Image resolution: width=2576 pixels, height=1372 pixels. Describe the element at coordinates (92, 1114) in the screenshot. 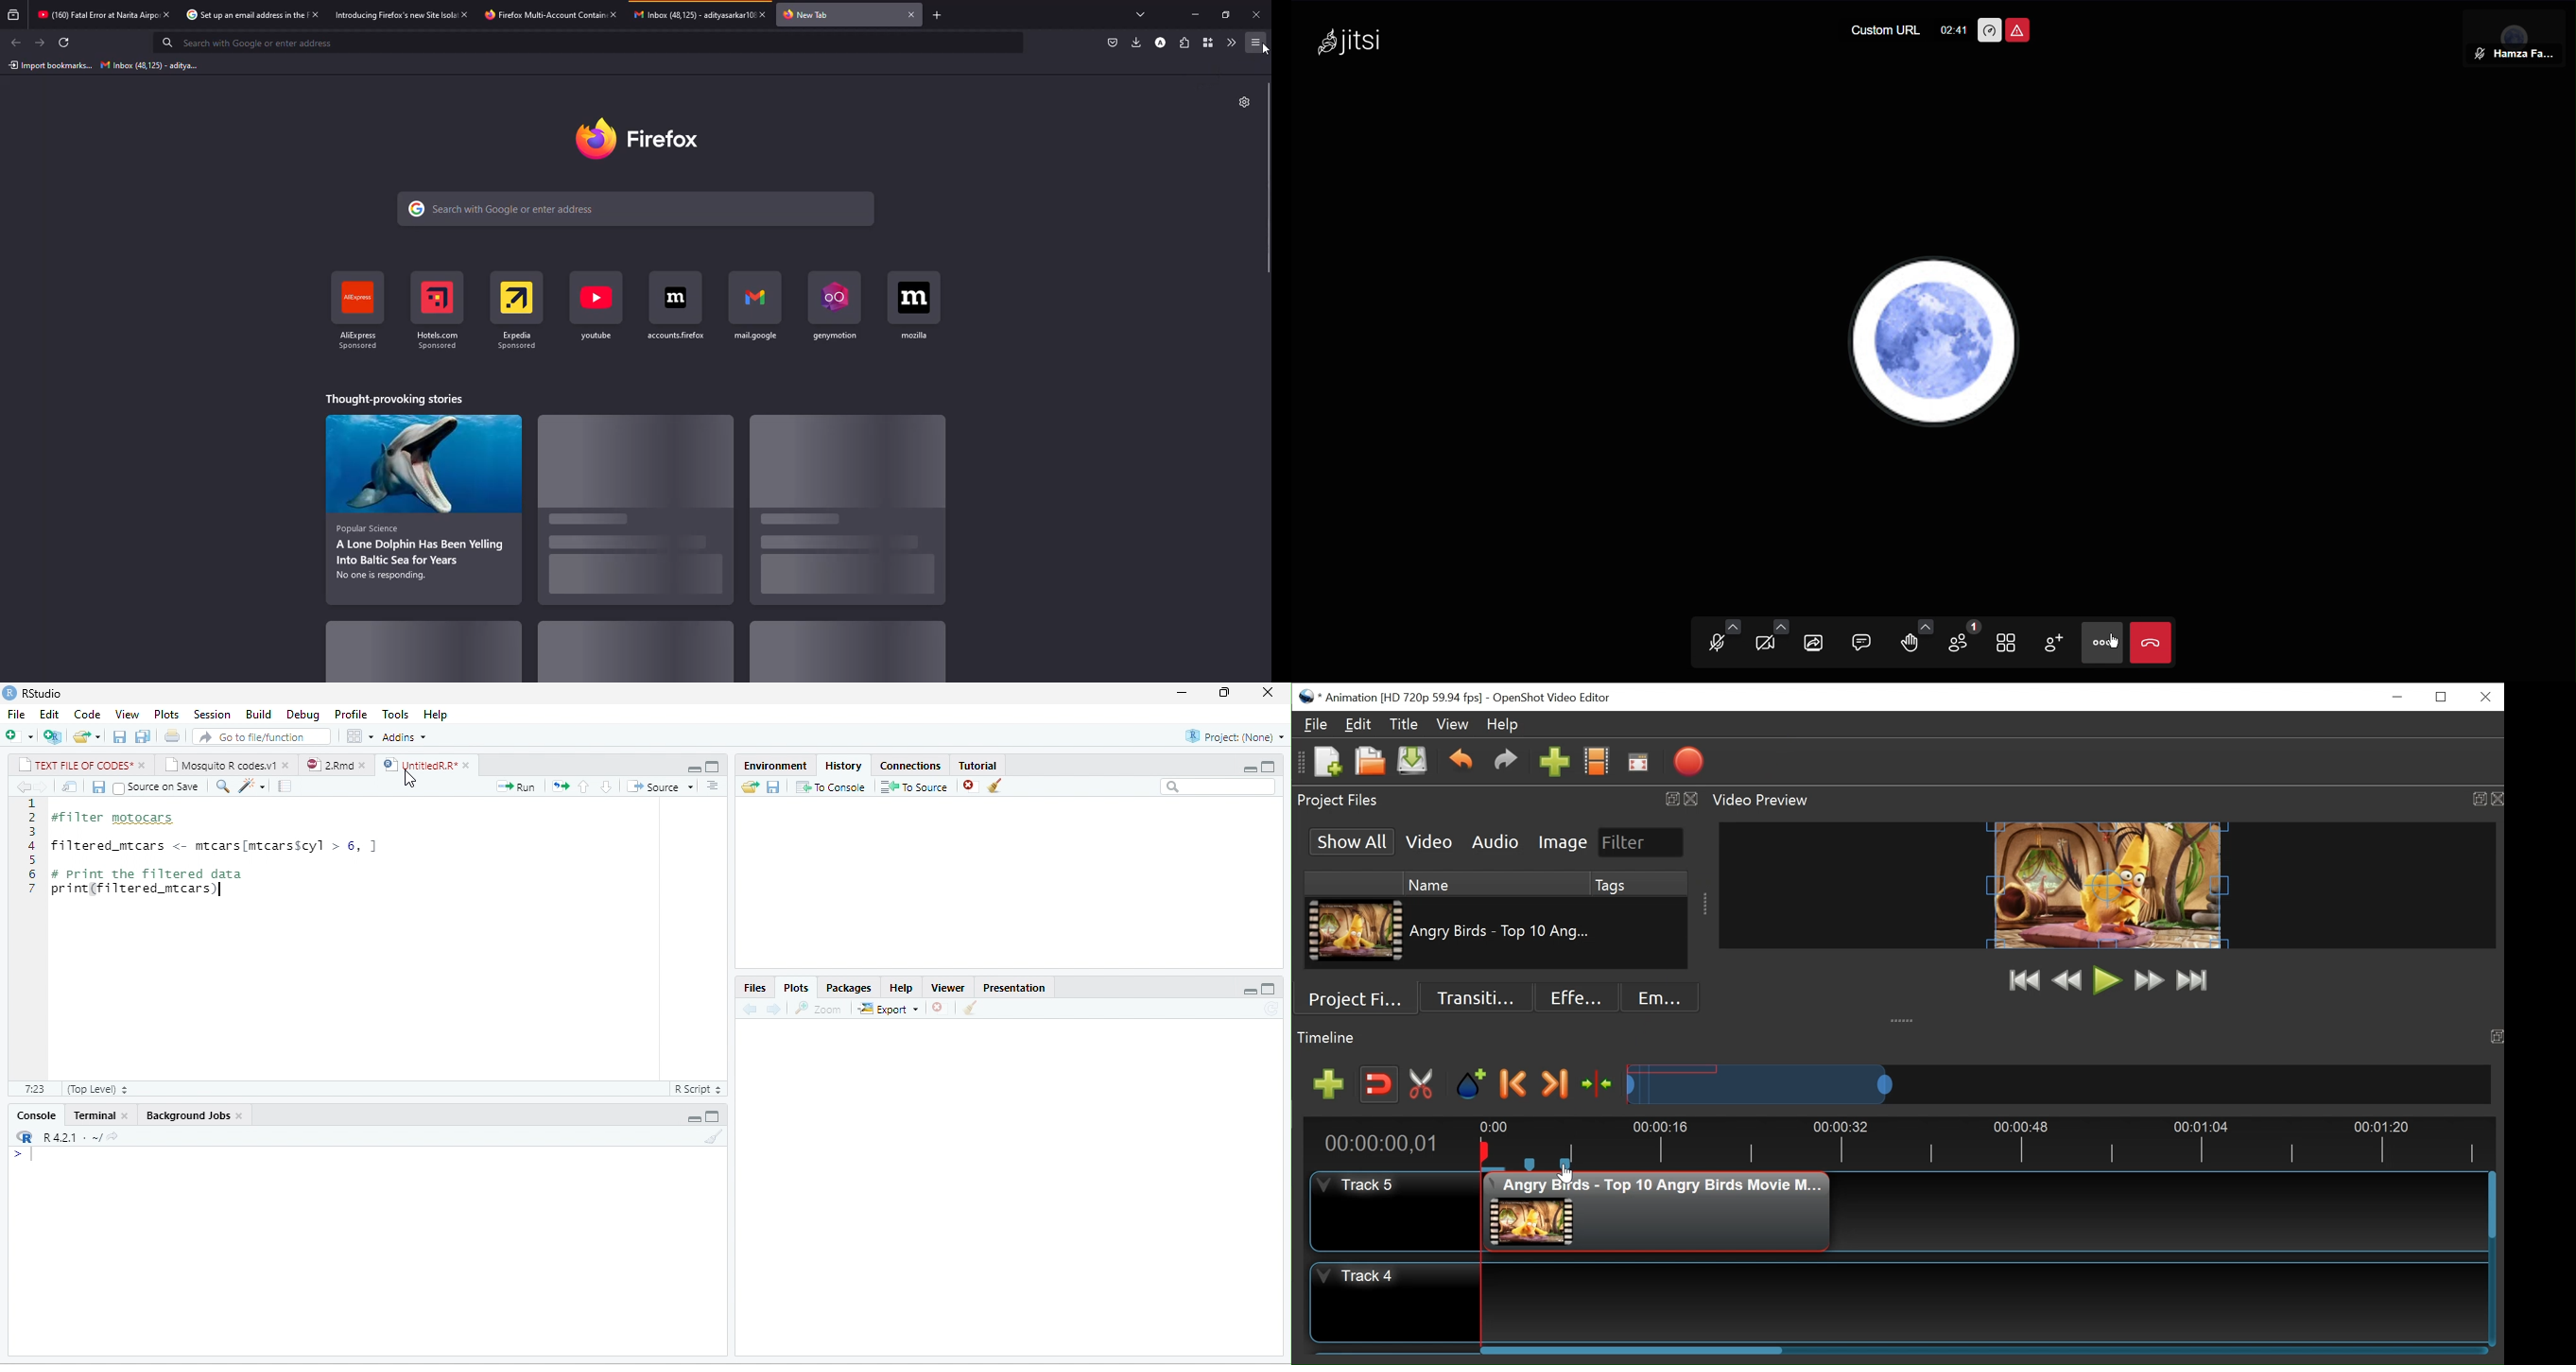

I see `Terminal` at that location.